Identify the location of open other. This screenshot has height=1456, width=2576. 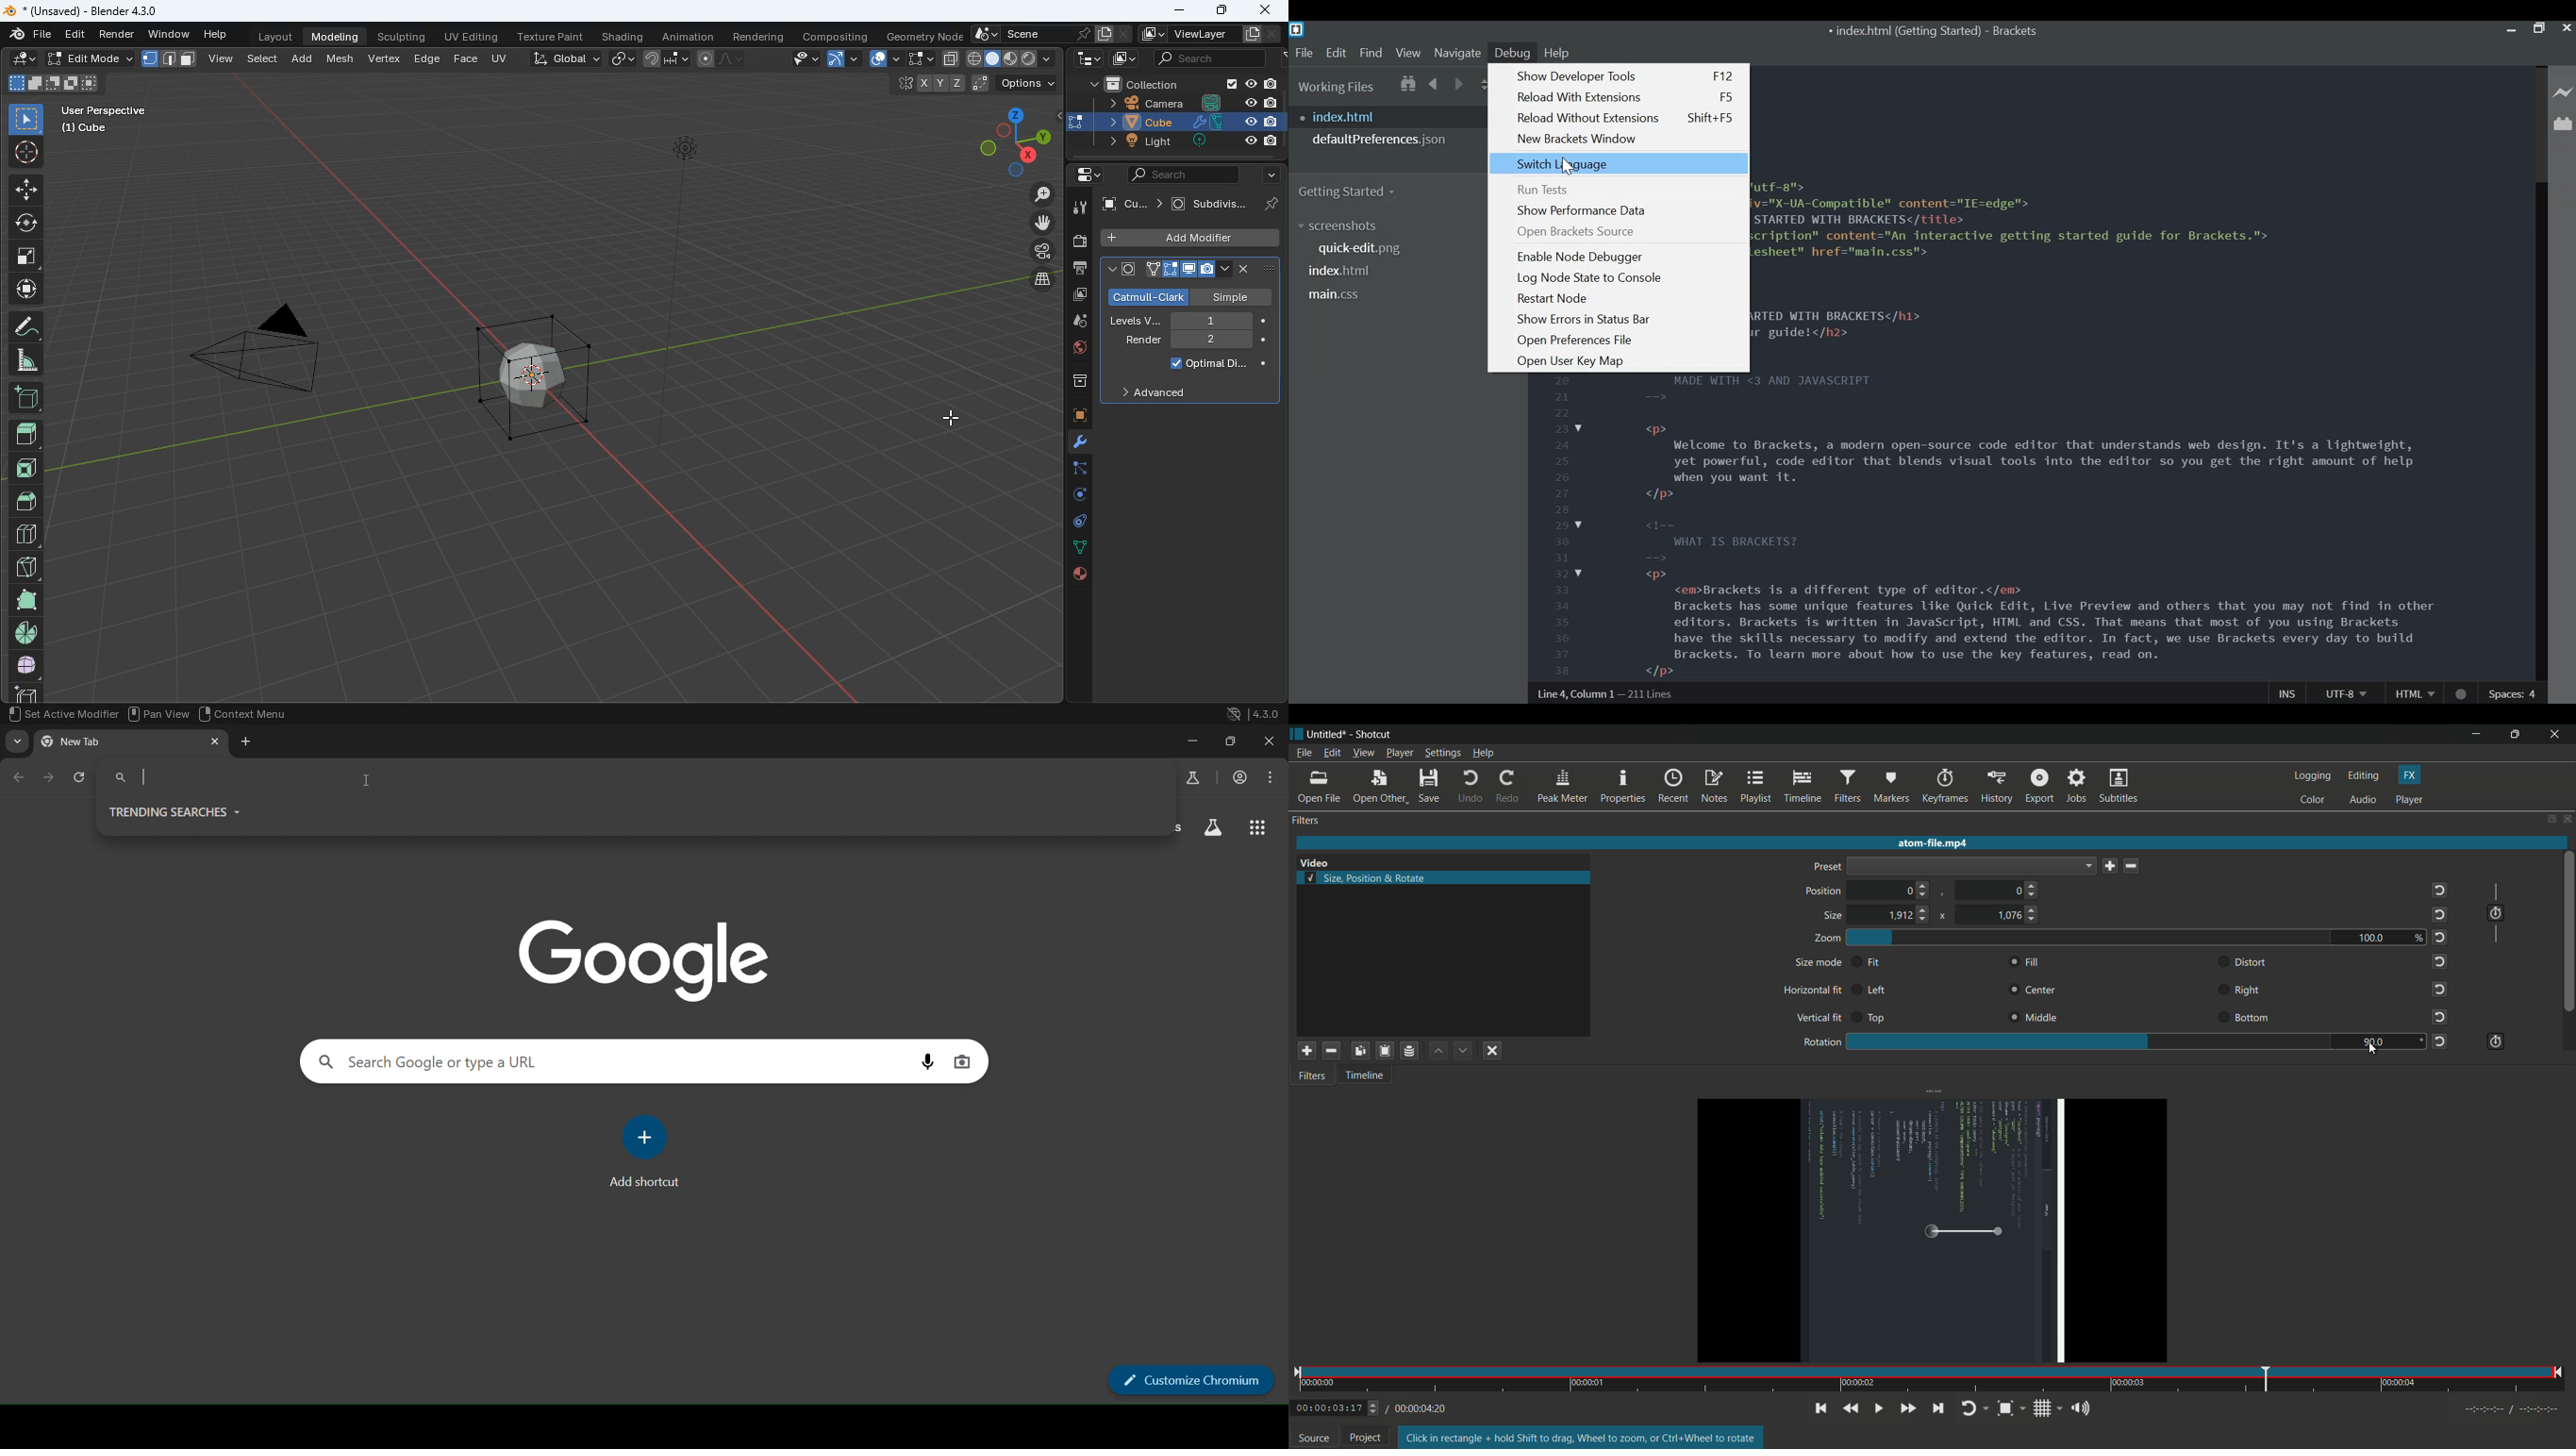
(1376, 787).